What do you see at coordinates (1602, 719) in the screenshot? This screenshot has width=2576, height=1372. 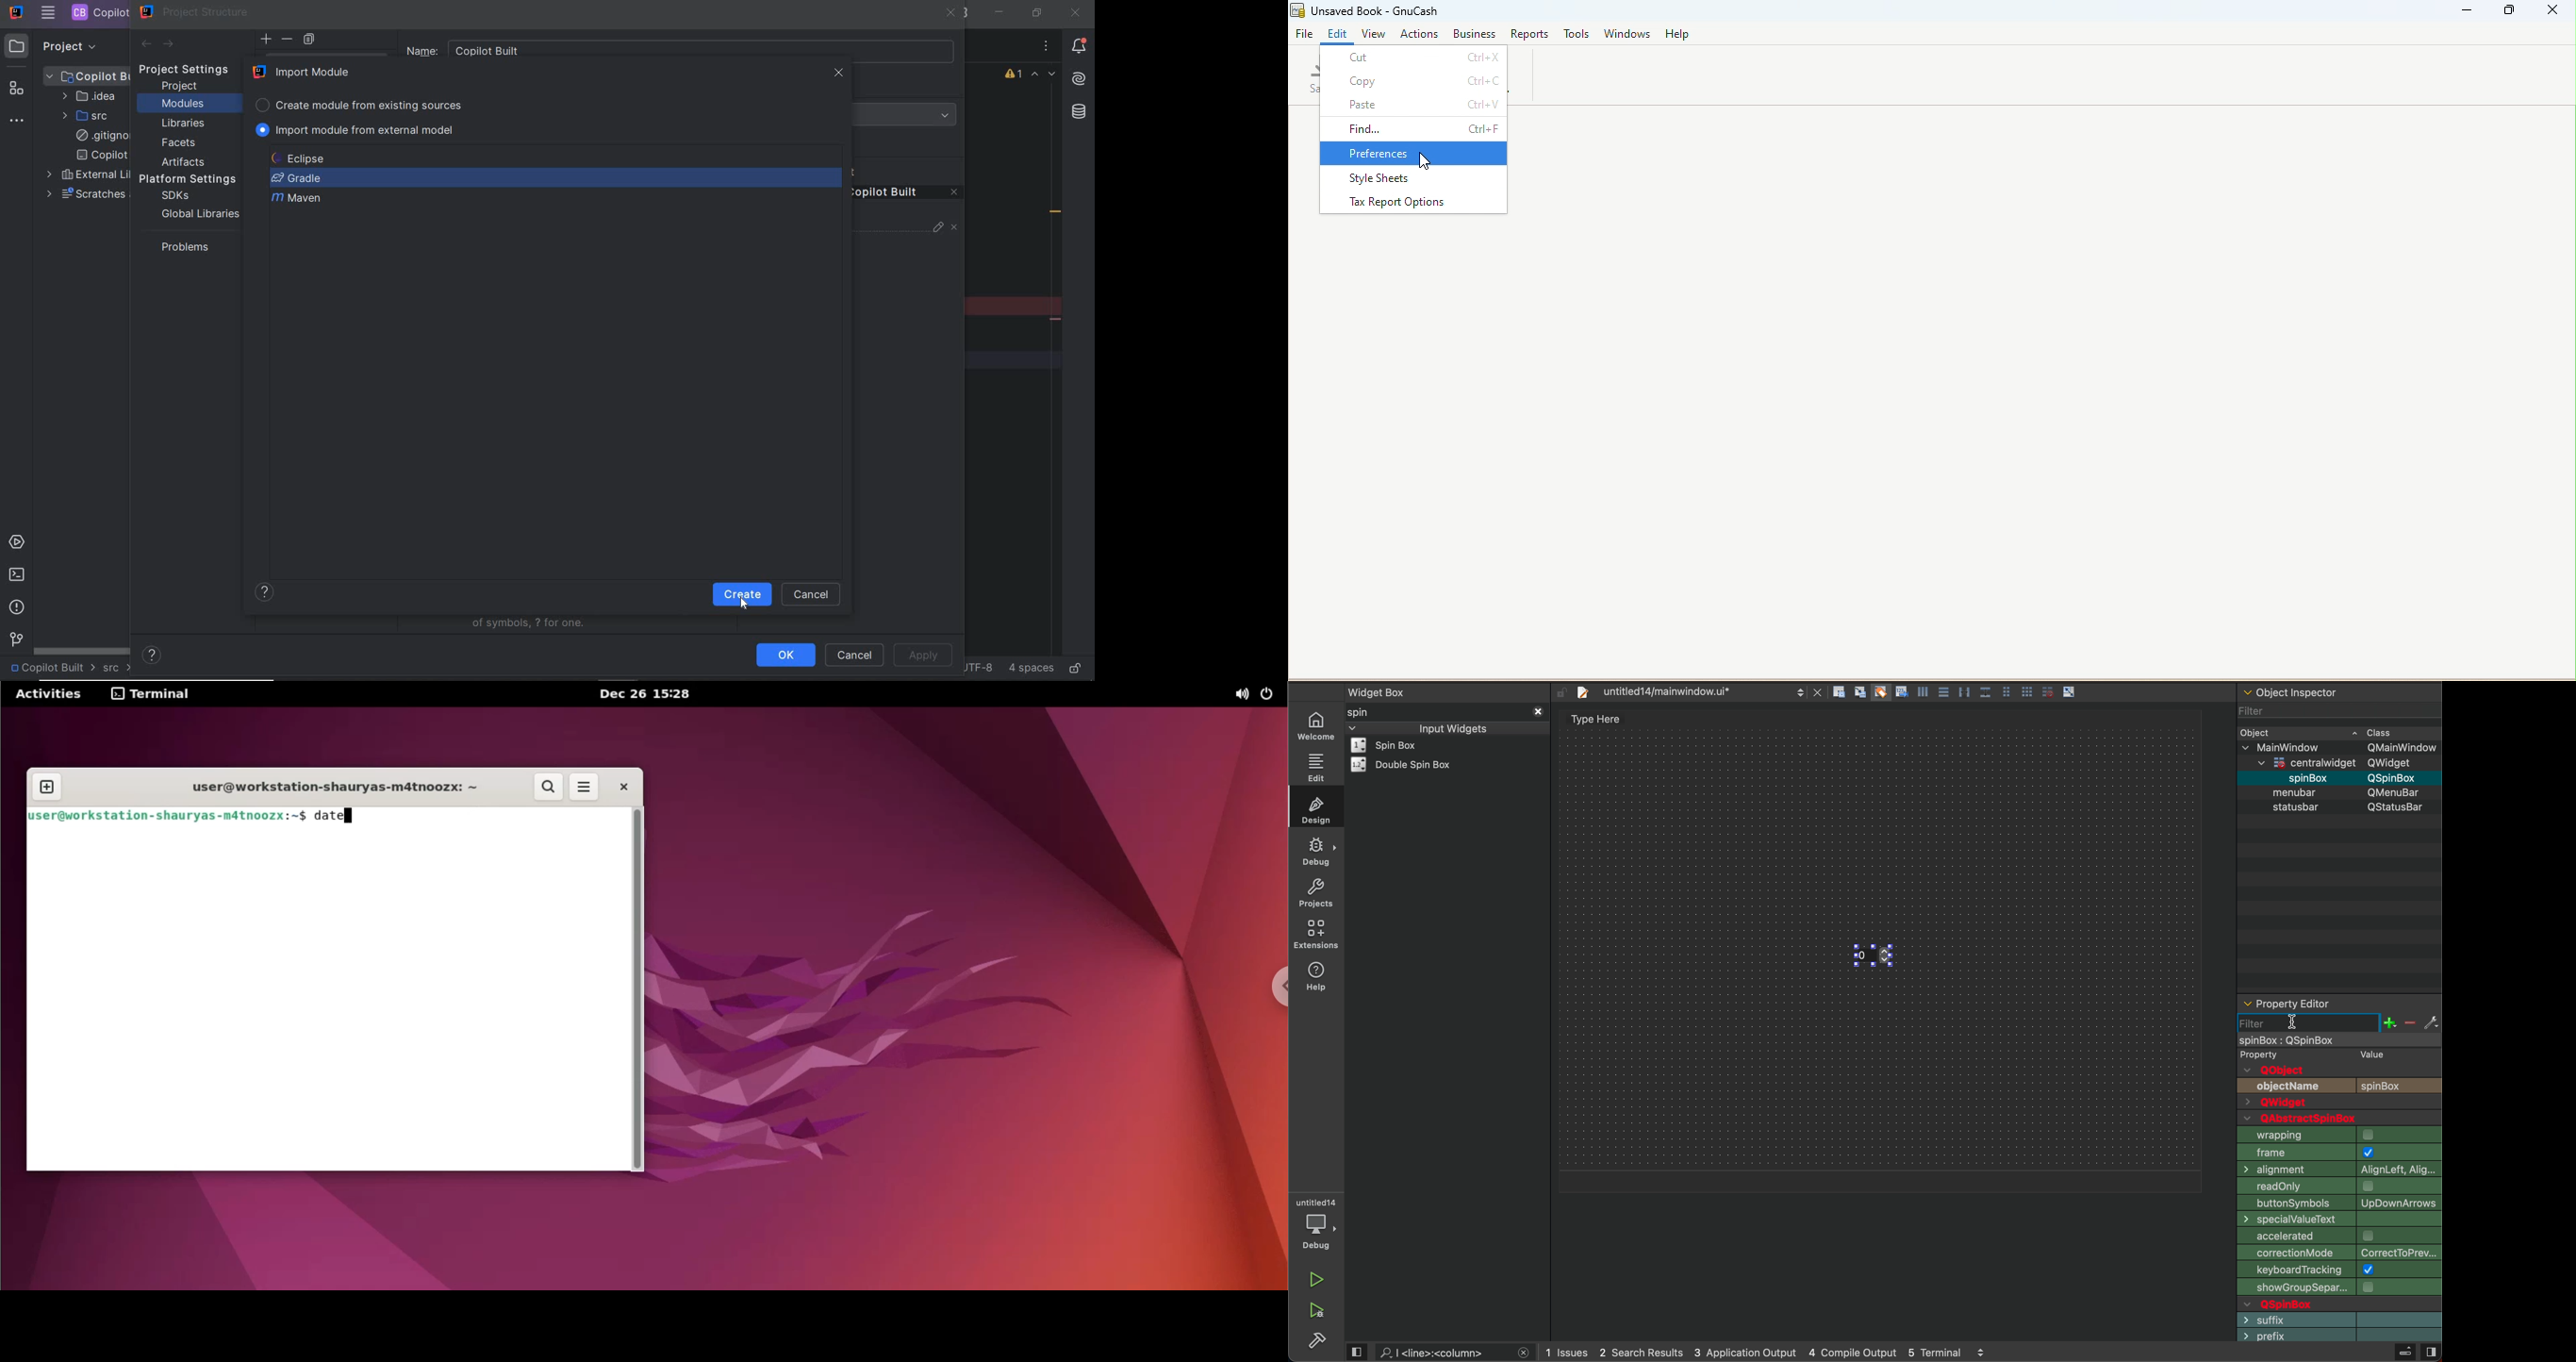 I see `design area` at bounding box center [1602, 719].